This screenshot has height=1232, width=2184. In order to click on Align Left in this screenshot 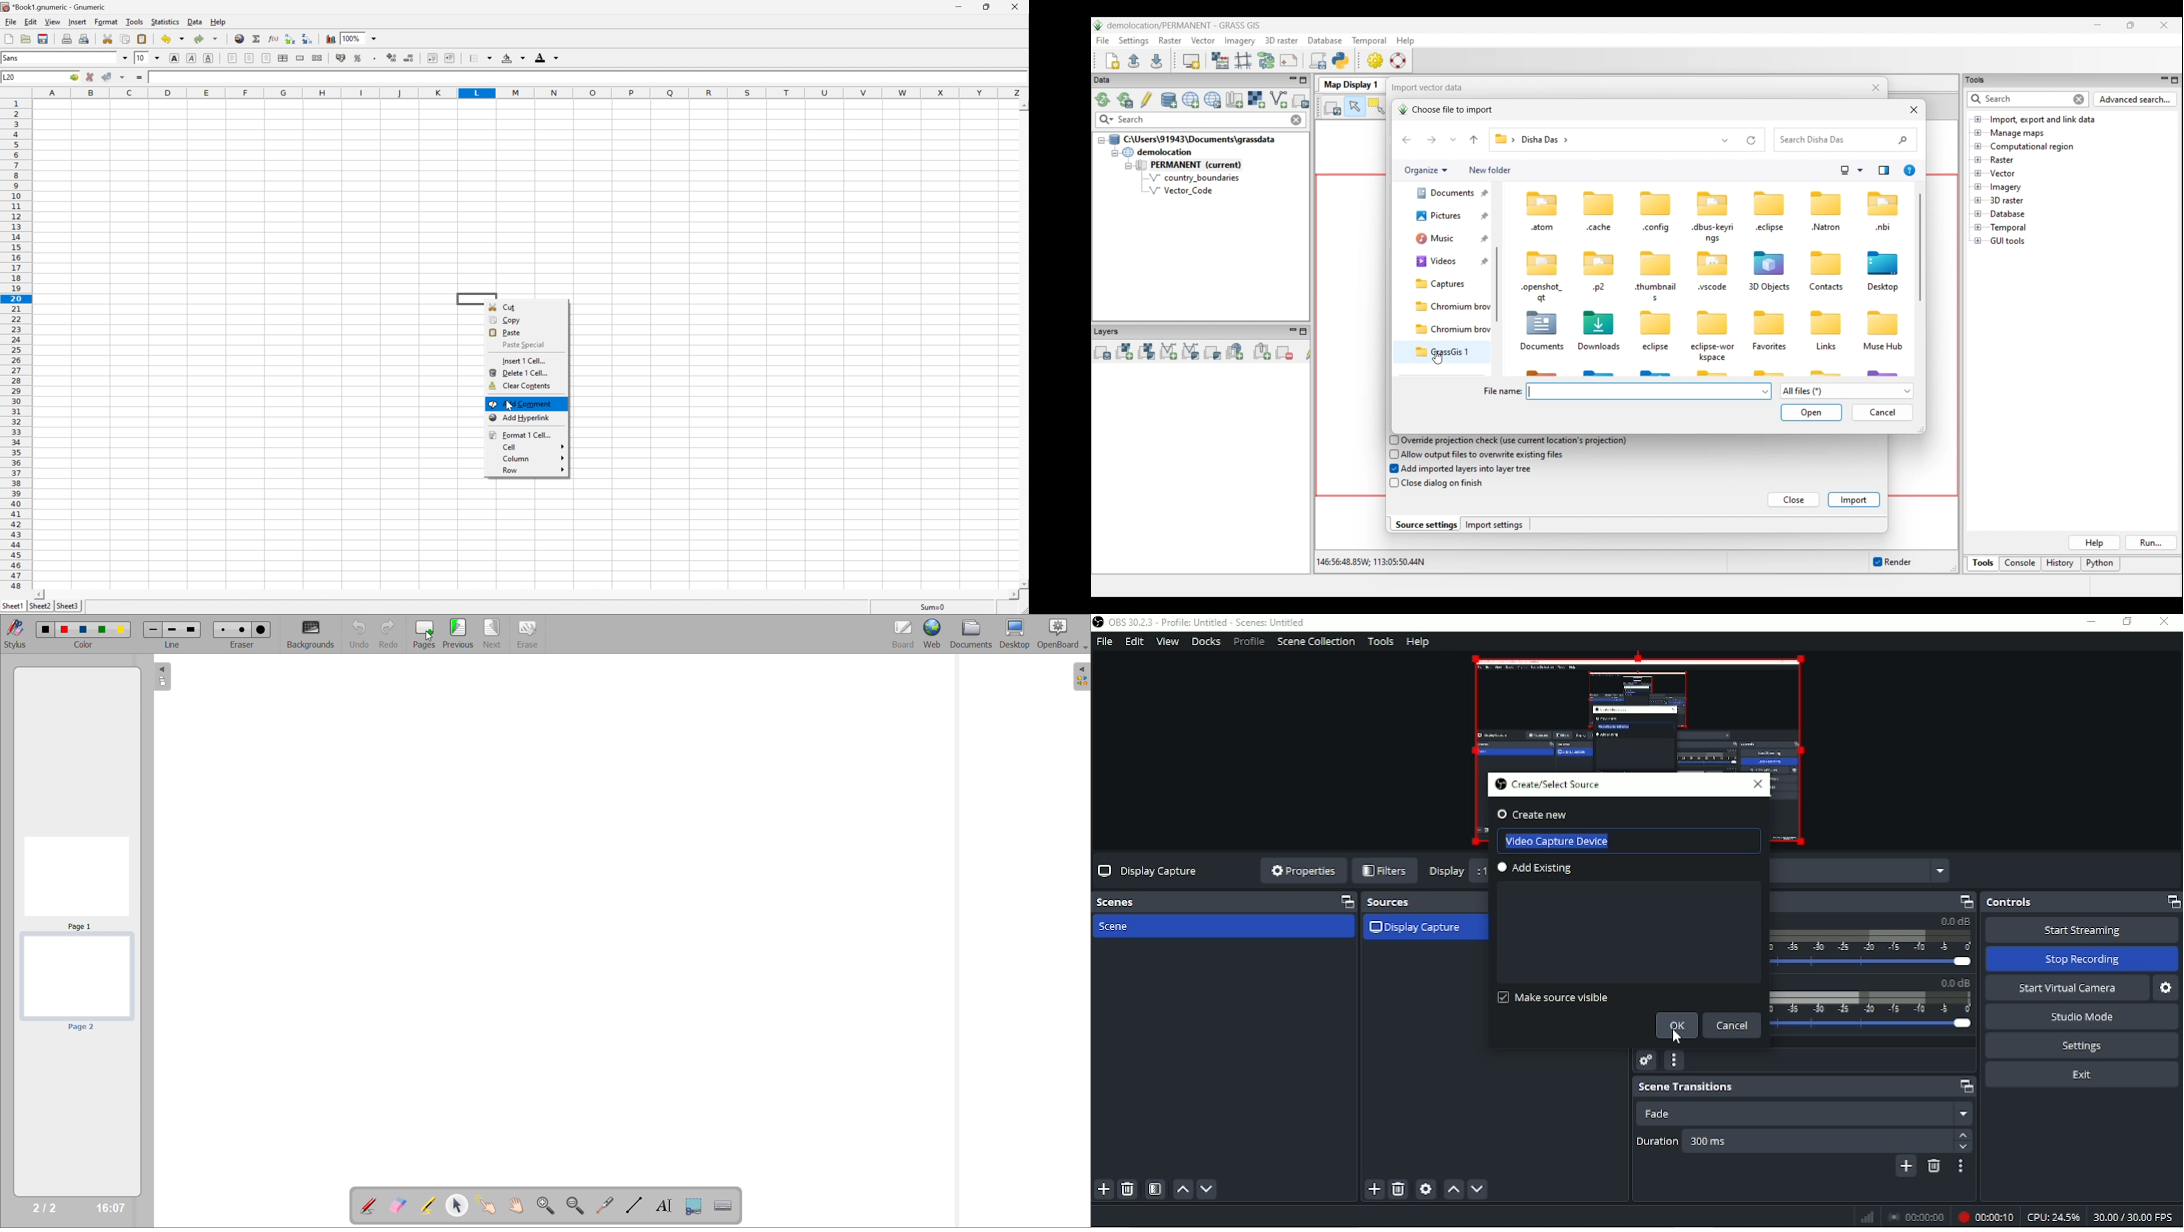, I will do `click(232, 59)`.